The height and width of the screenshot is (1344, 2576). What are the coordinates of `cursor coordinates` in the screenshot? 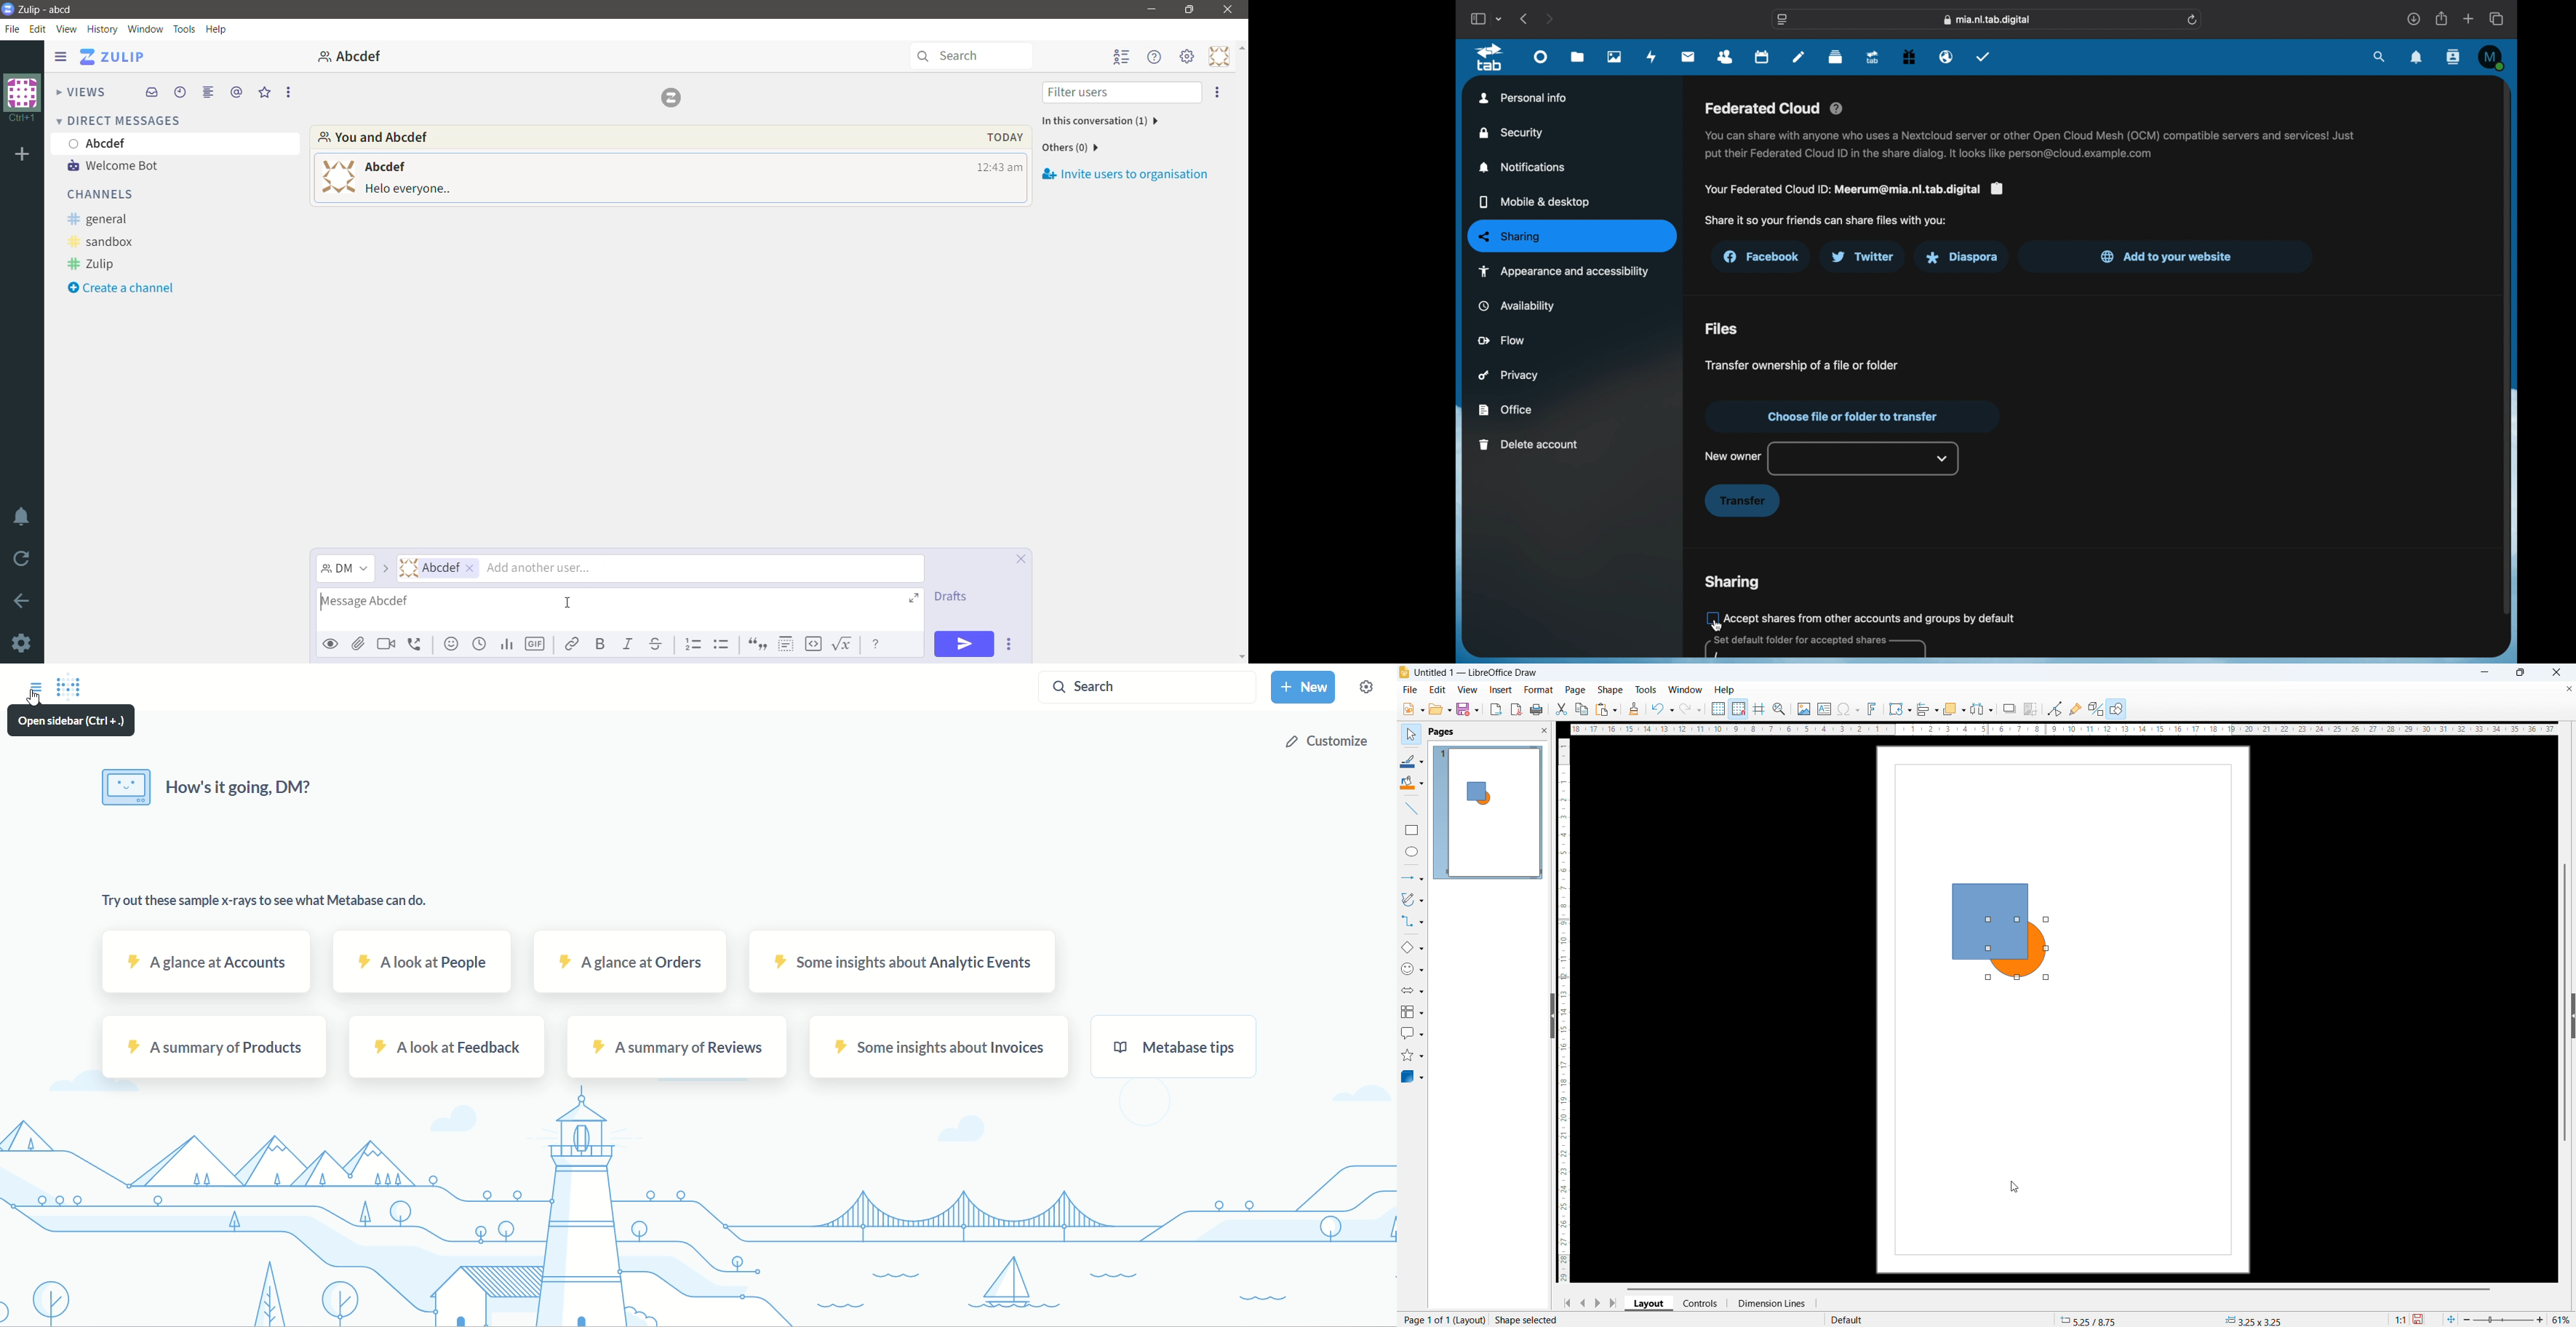 It's located at (2084, 1319).